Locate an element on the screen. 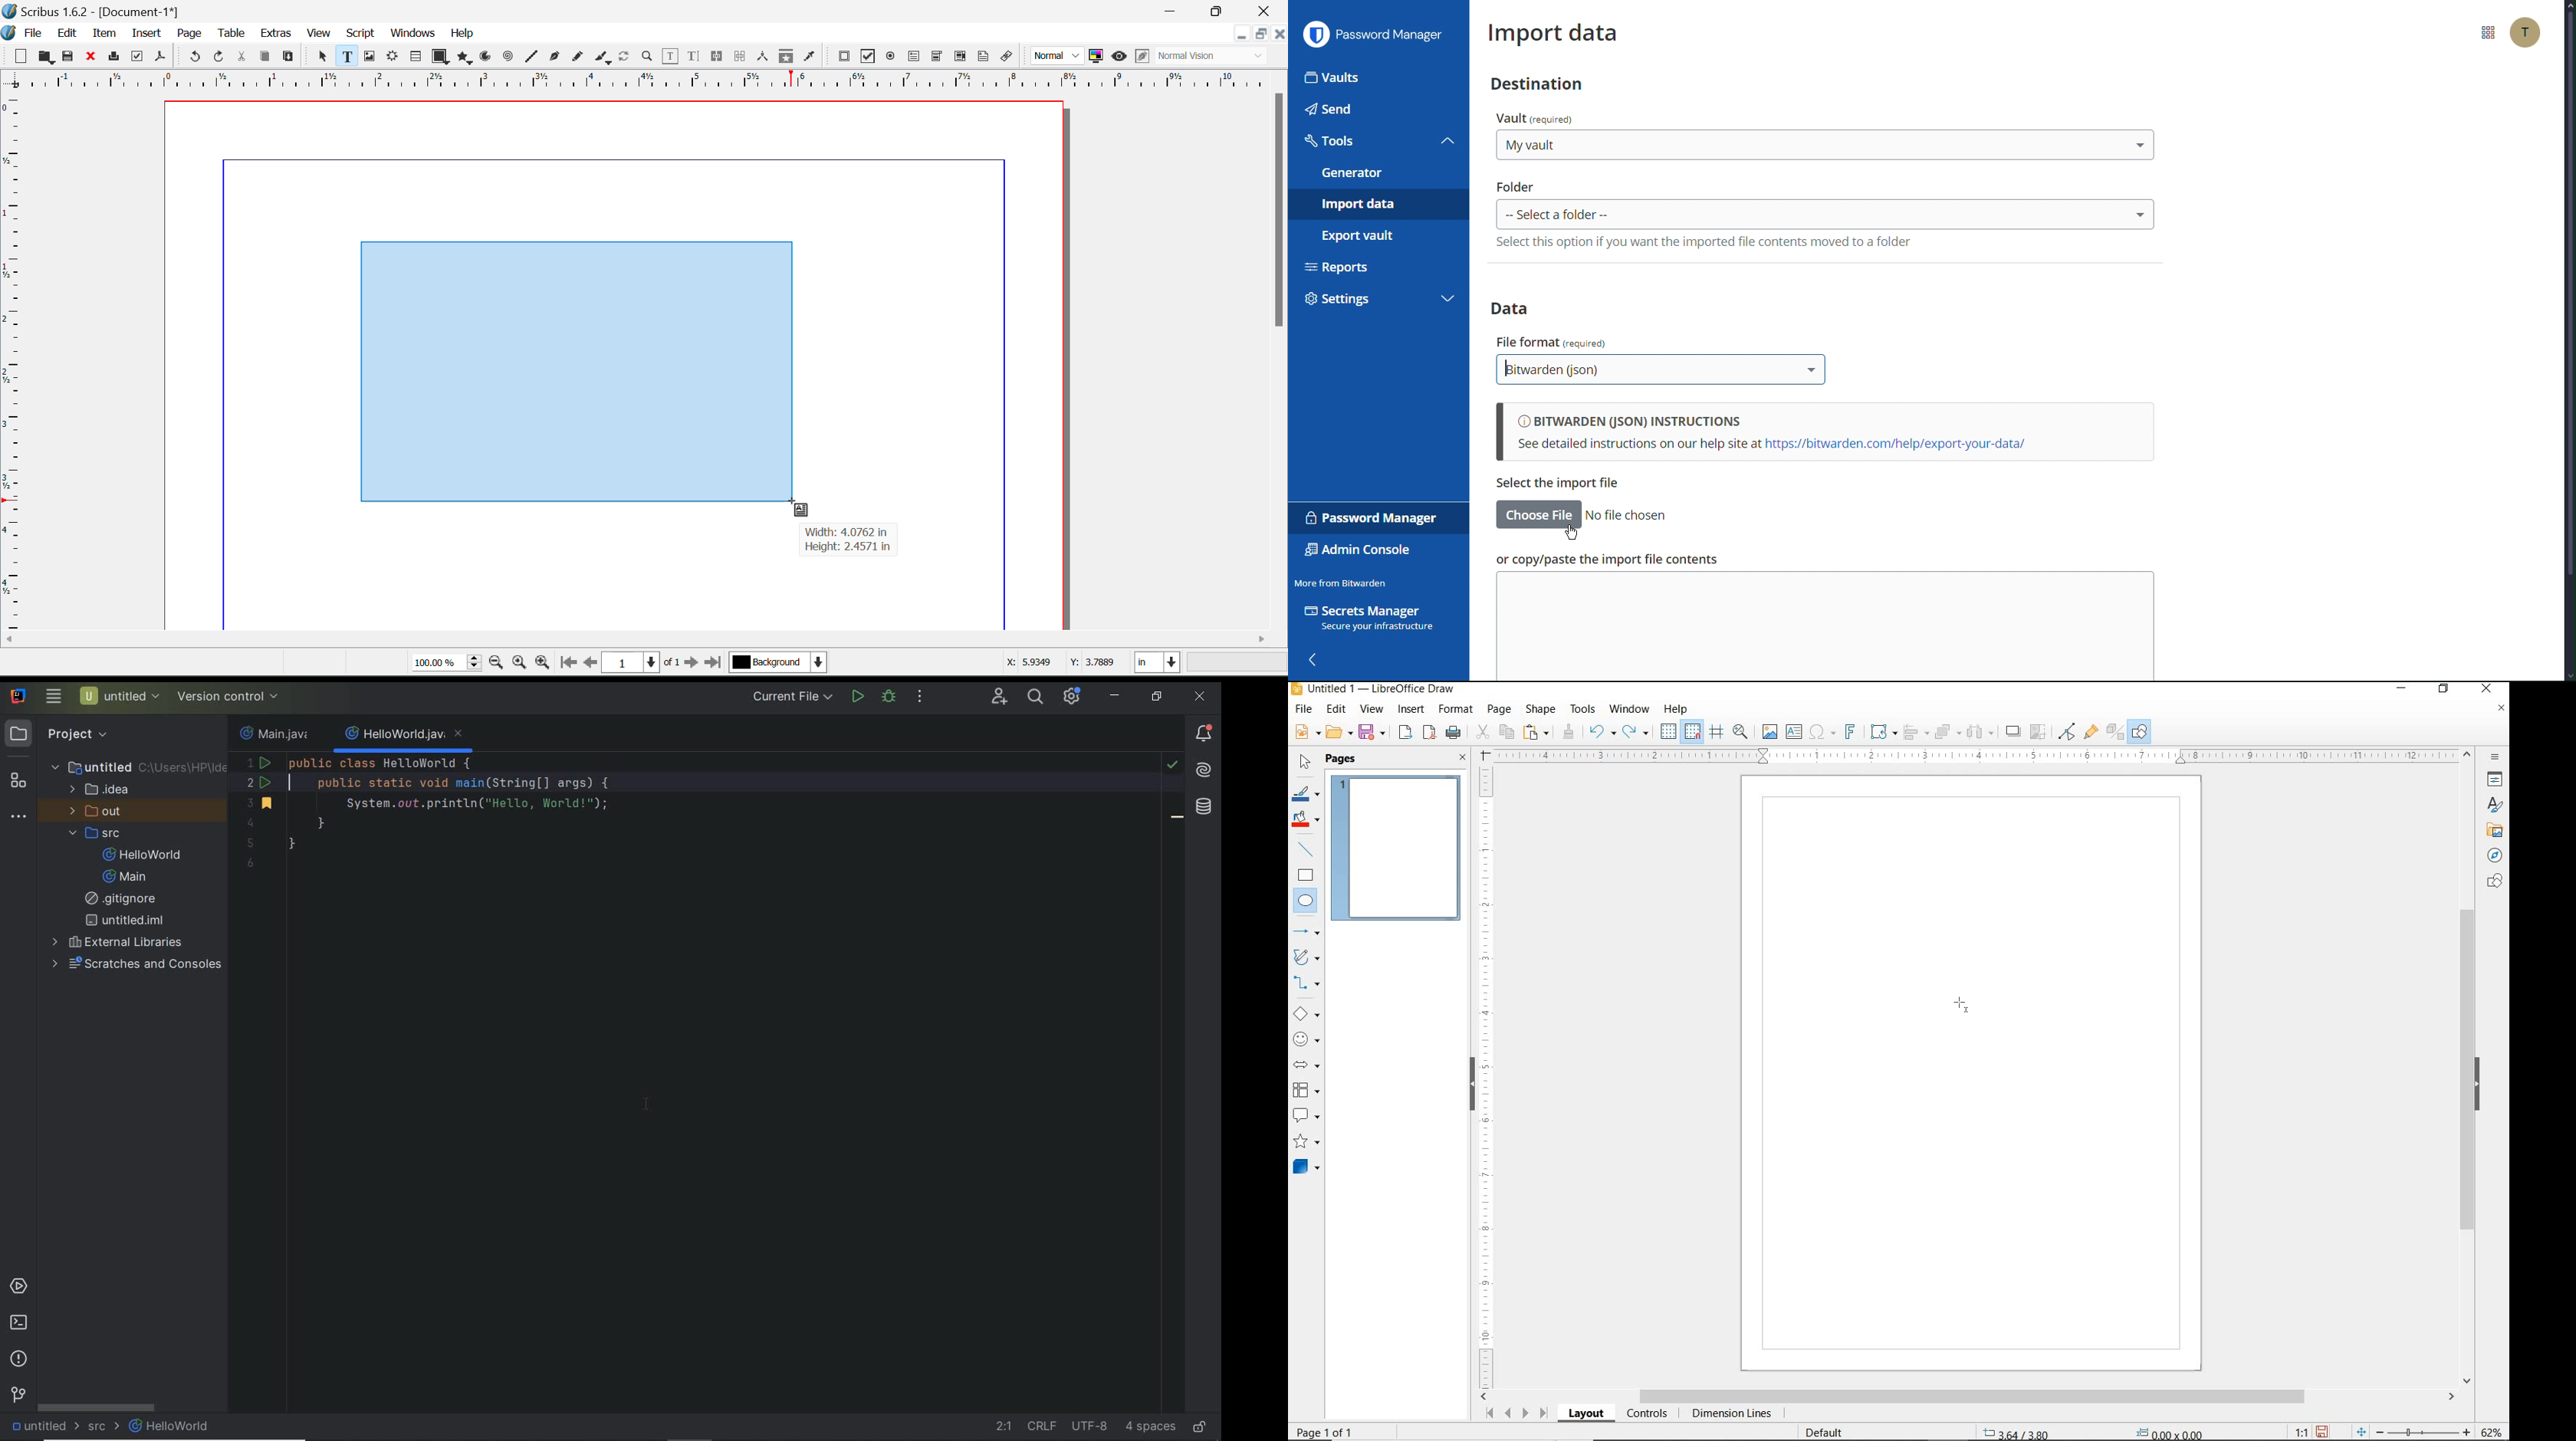  Print is located at coordinates (113, 57).